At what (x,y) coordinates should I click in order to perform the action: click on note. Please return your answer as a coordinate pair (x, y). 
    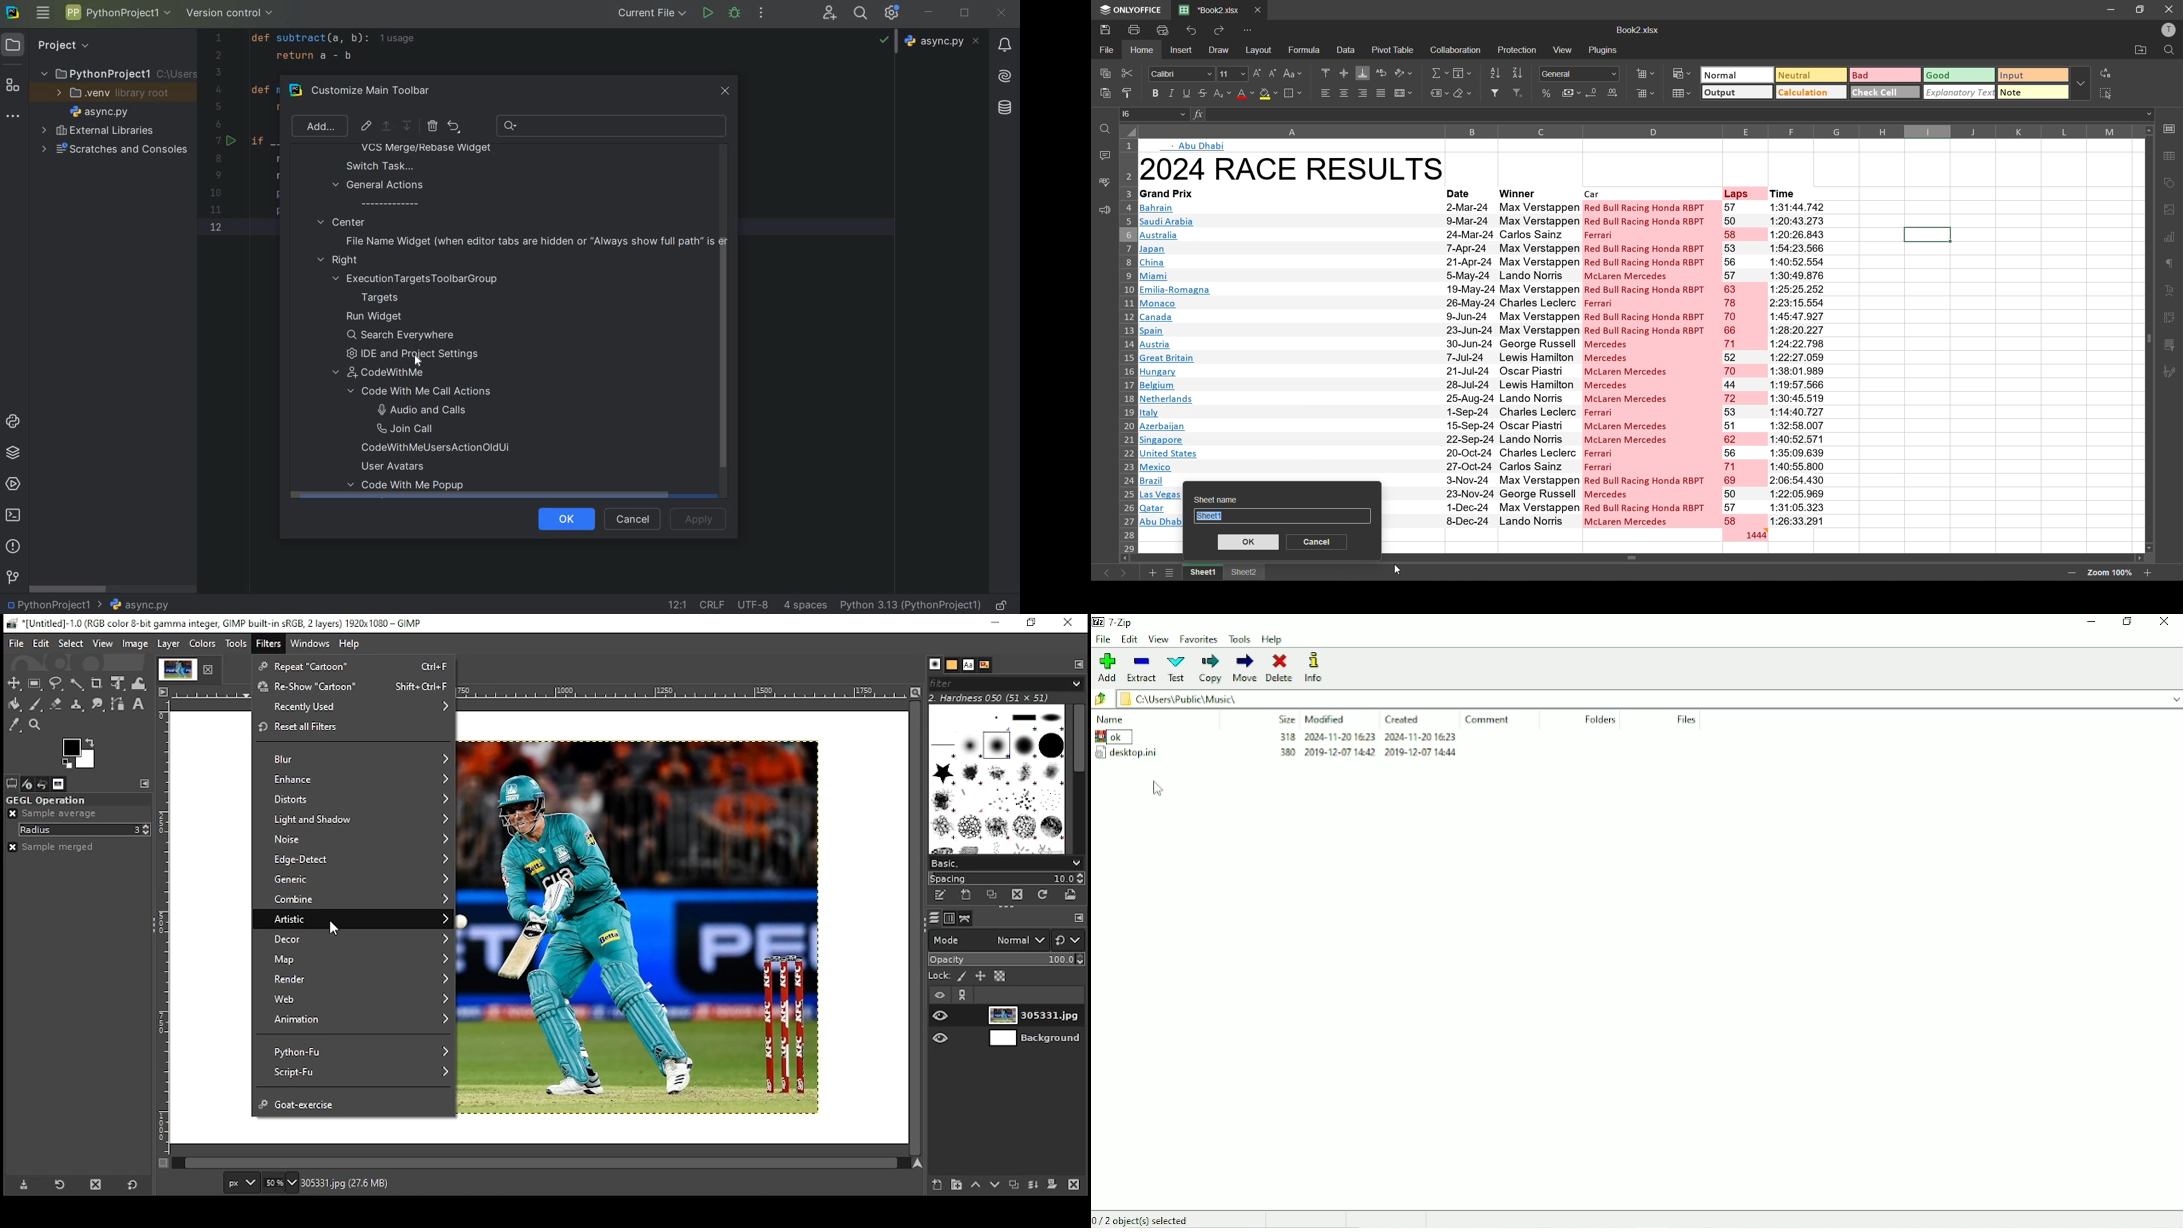
    Looking at the image, I should click on (2033, 92).